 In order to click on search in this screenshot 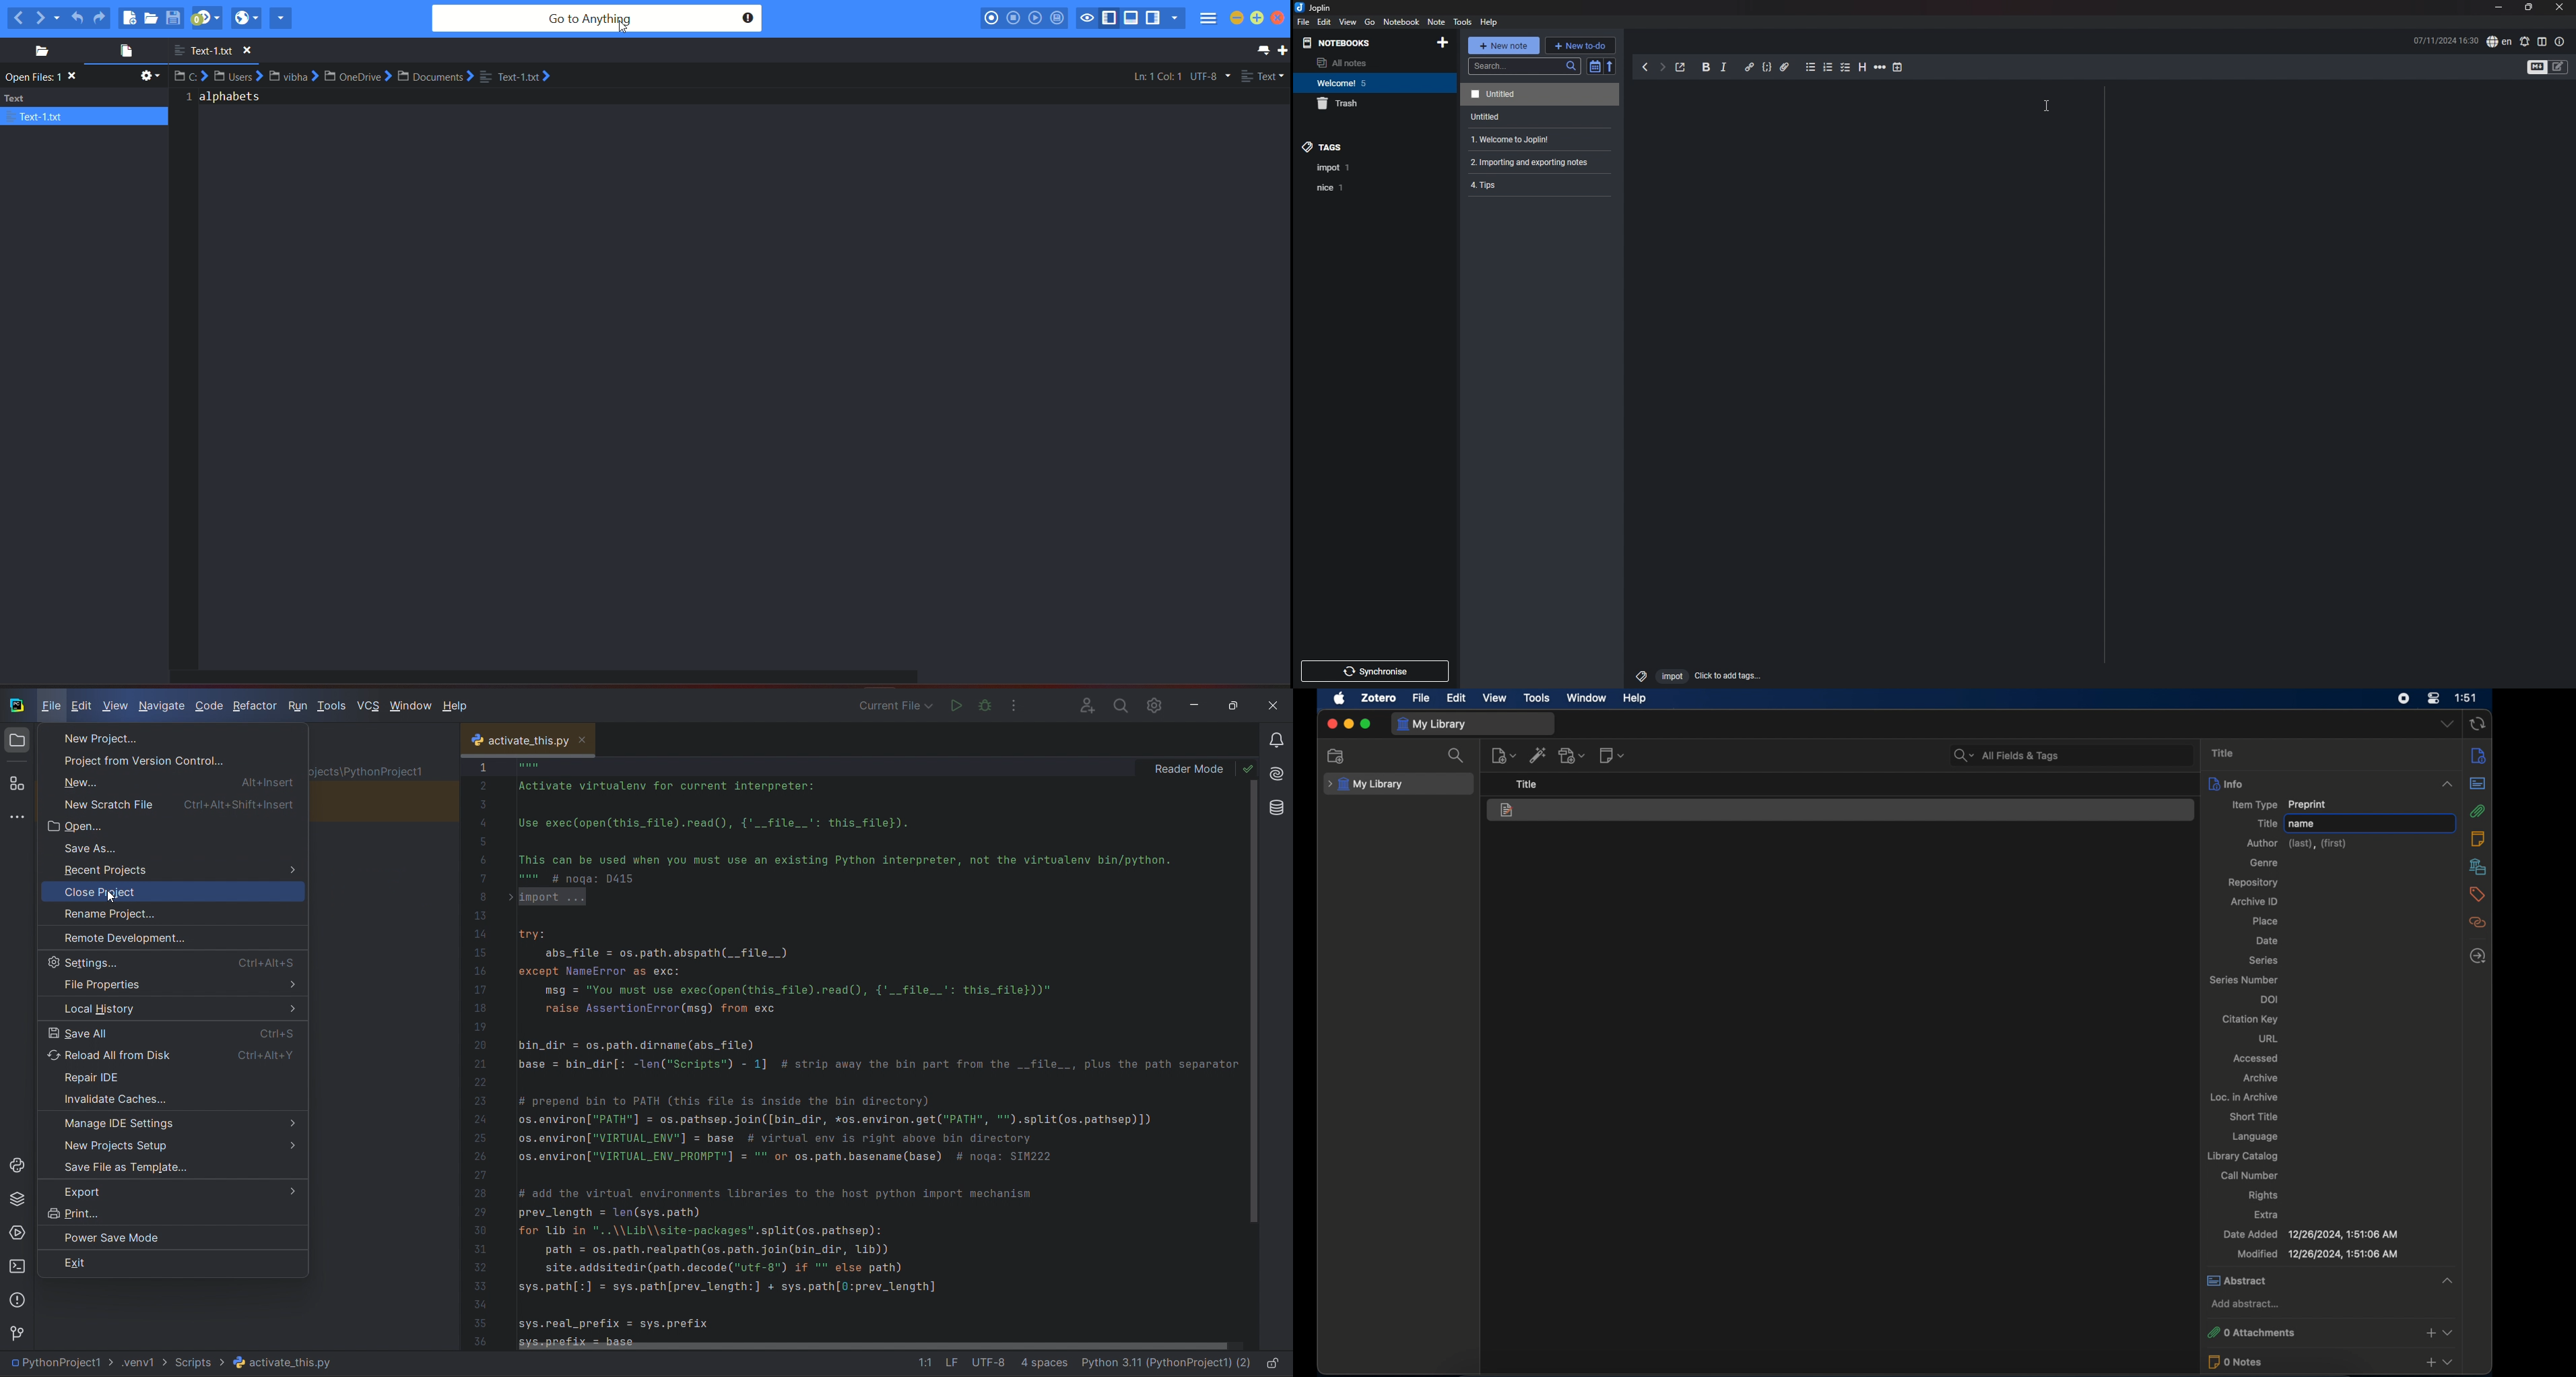, I will do `click(1457, 755)`.